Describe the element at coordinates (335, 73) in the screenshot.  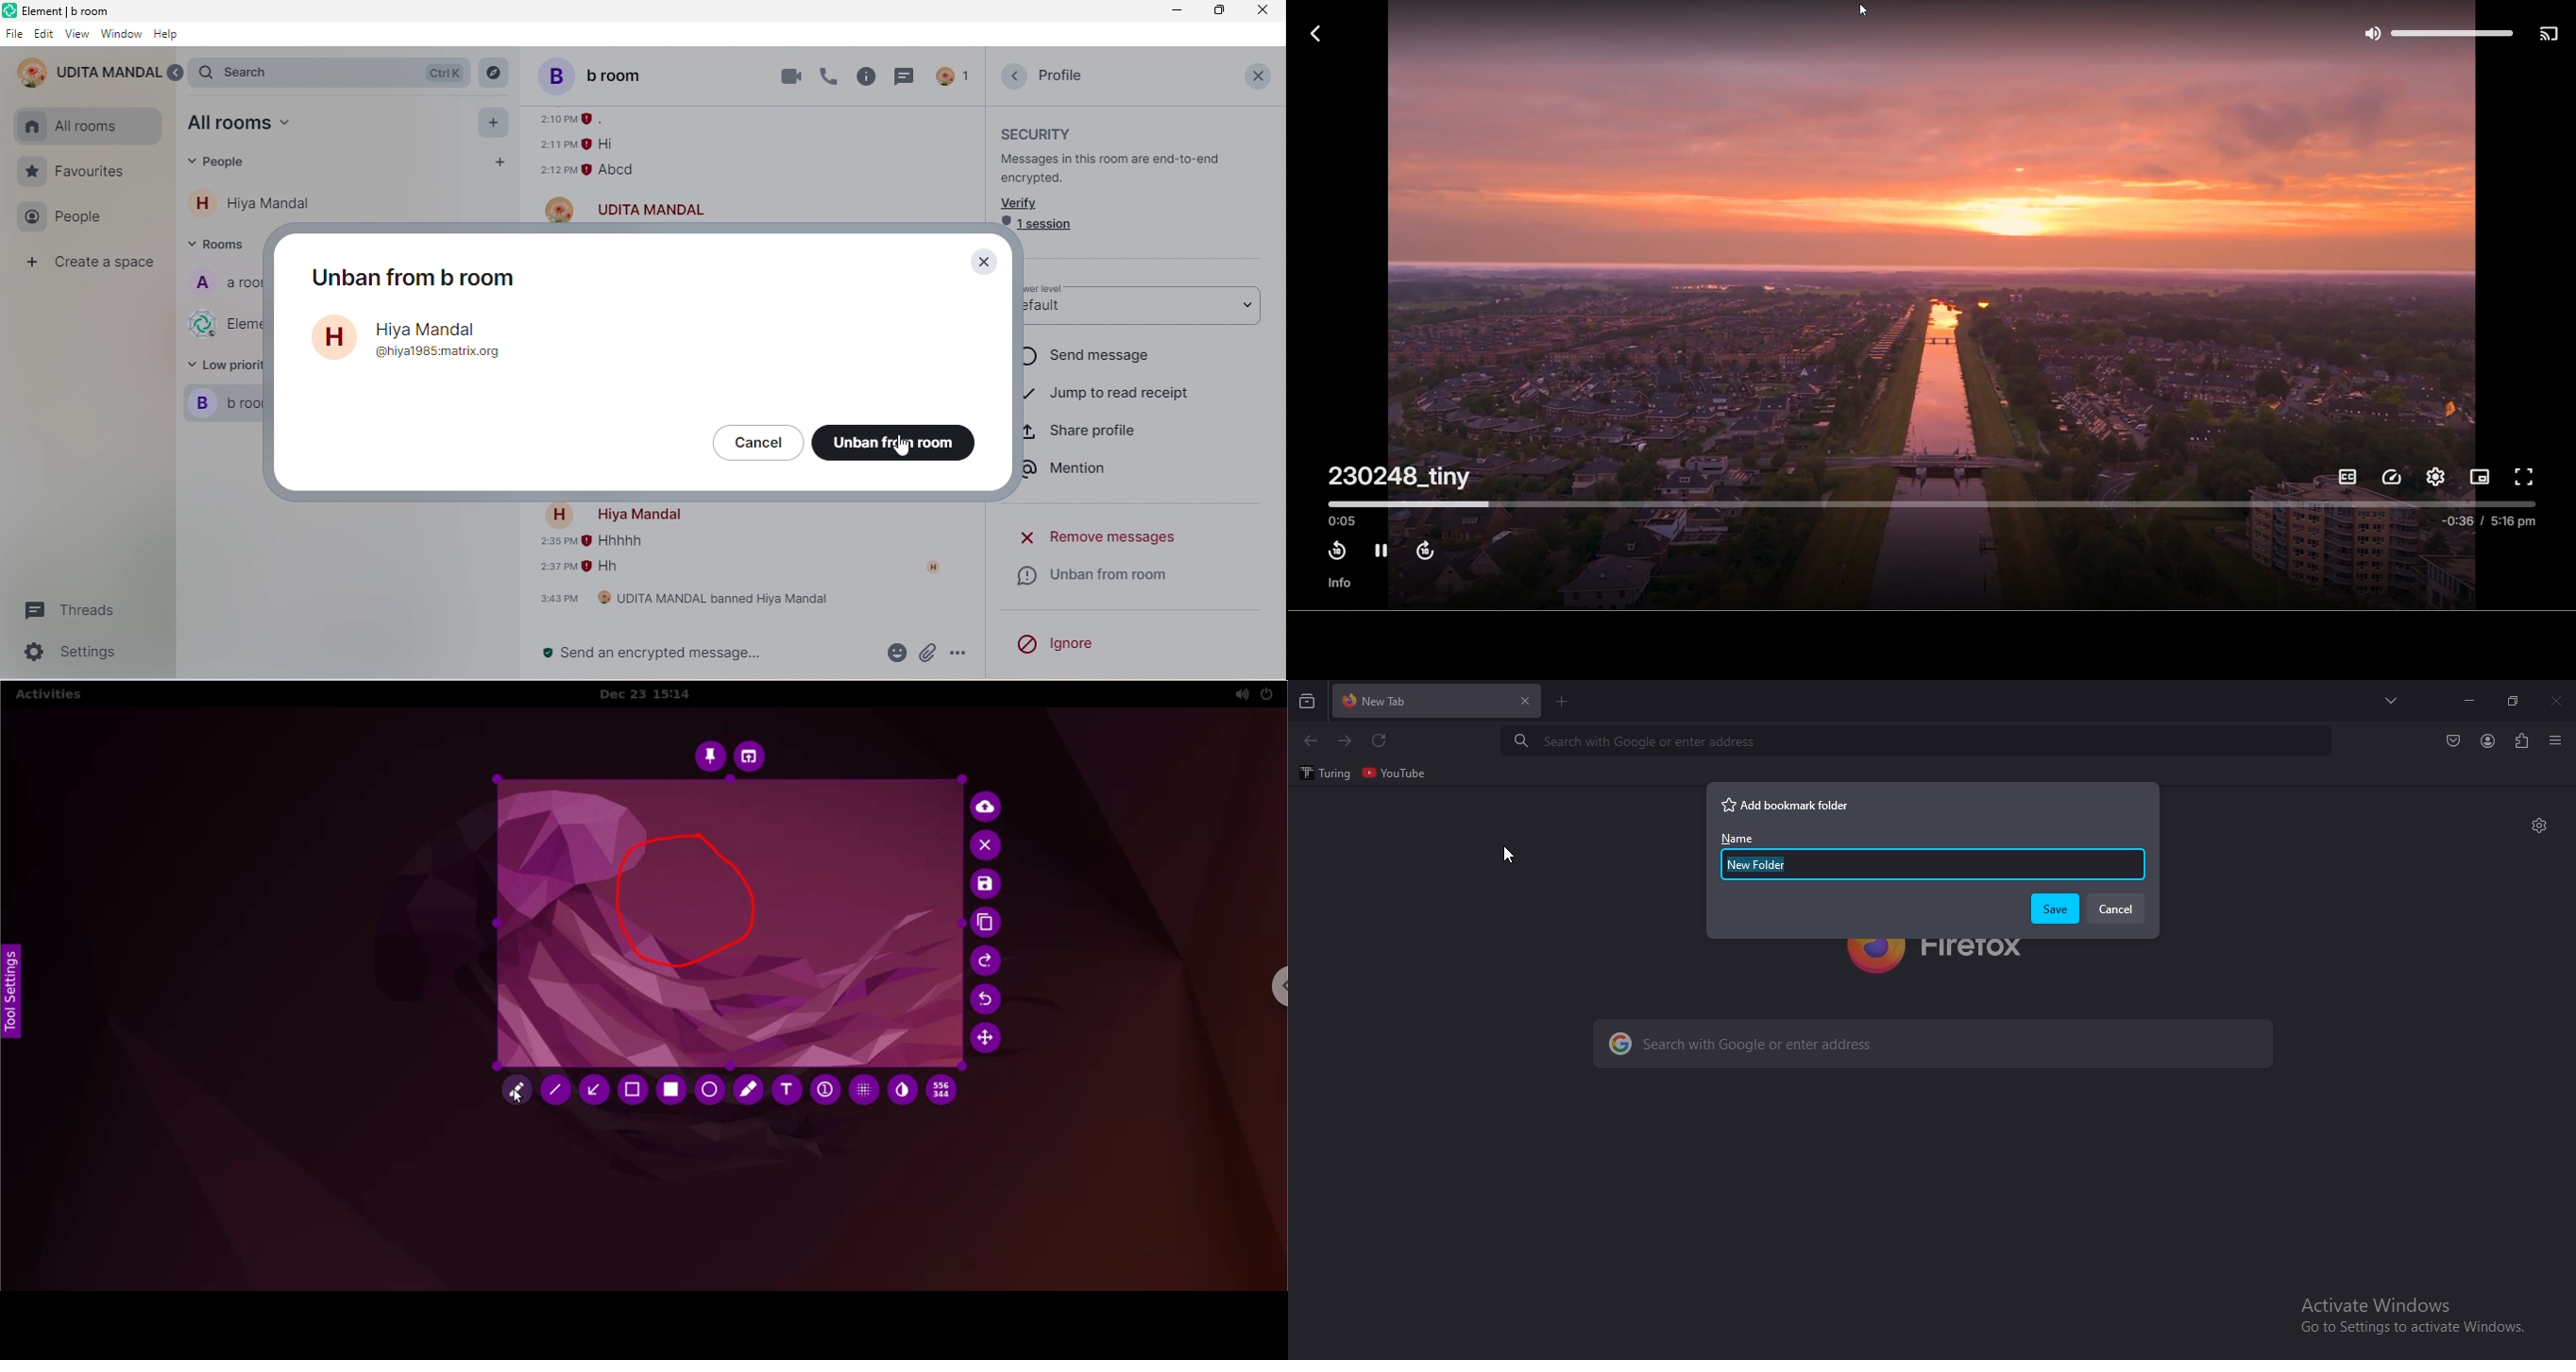
I see `search` at that location.